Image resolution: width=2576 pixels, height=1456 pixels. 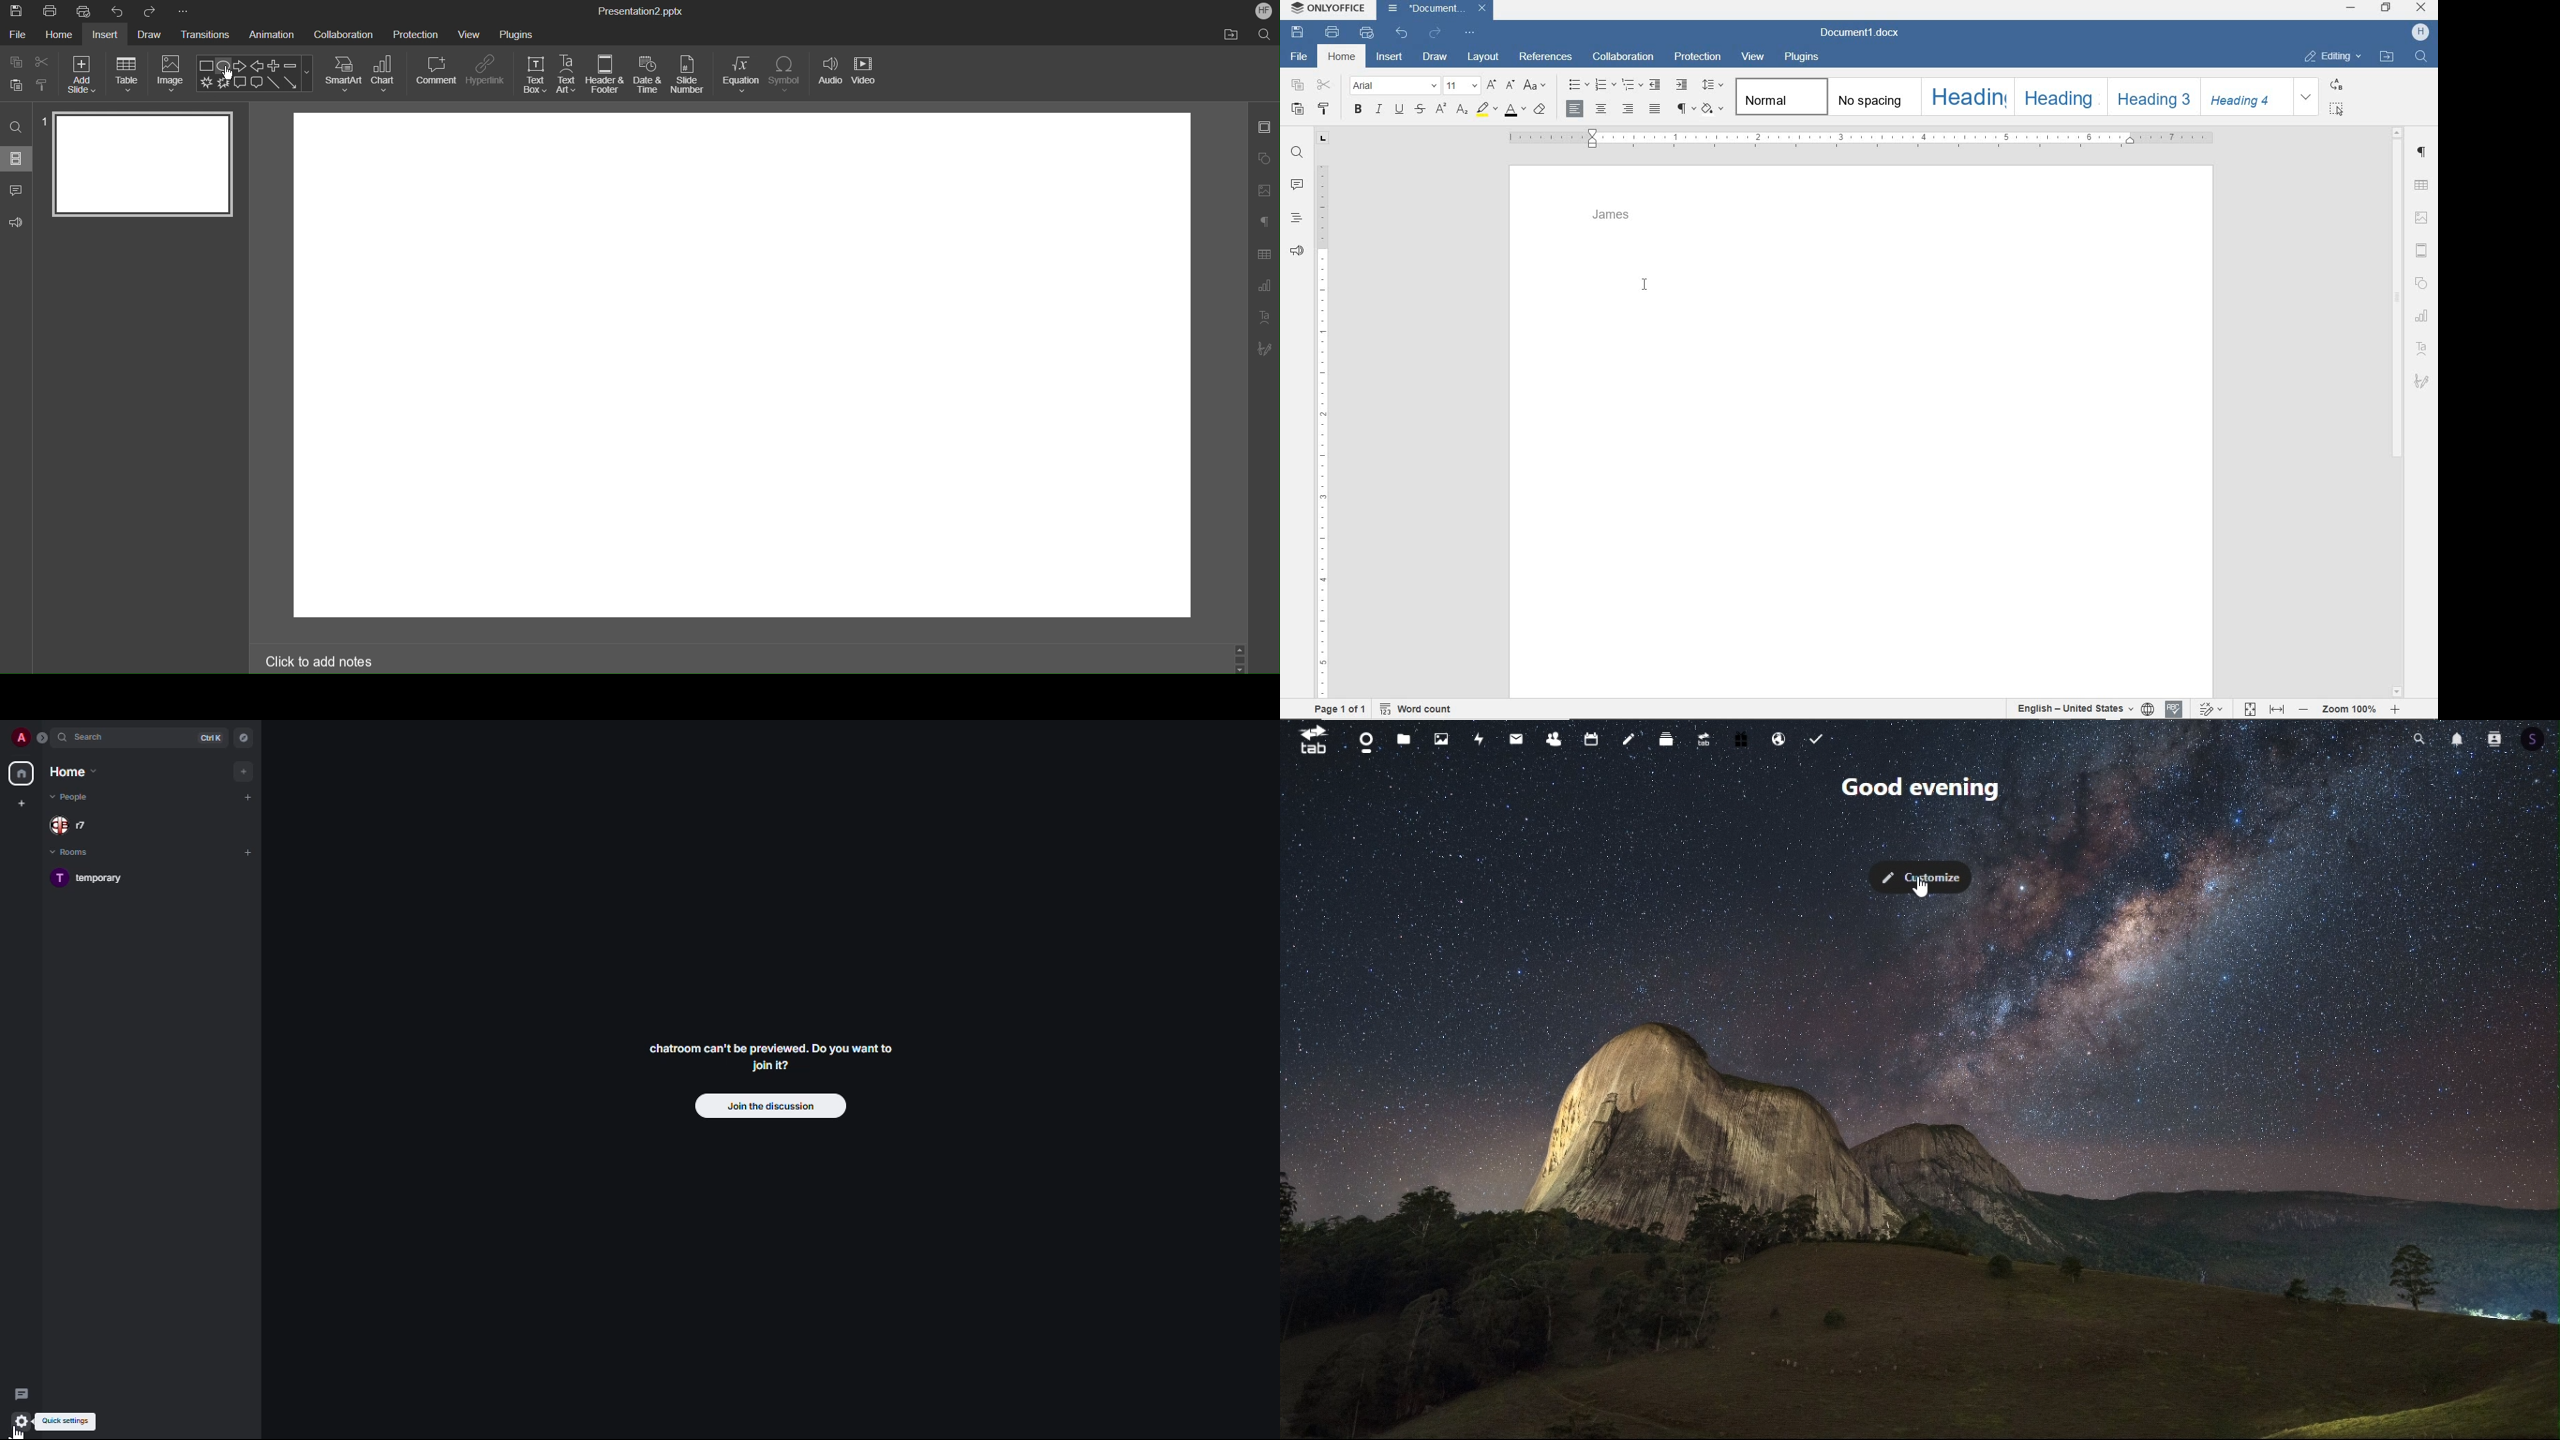 I want to click on quick settings, so click(x=22, y=1422).